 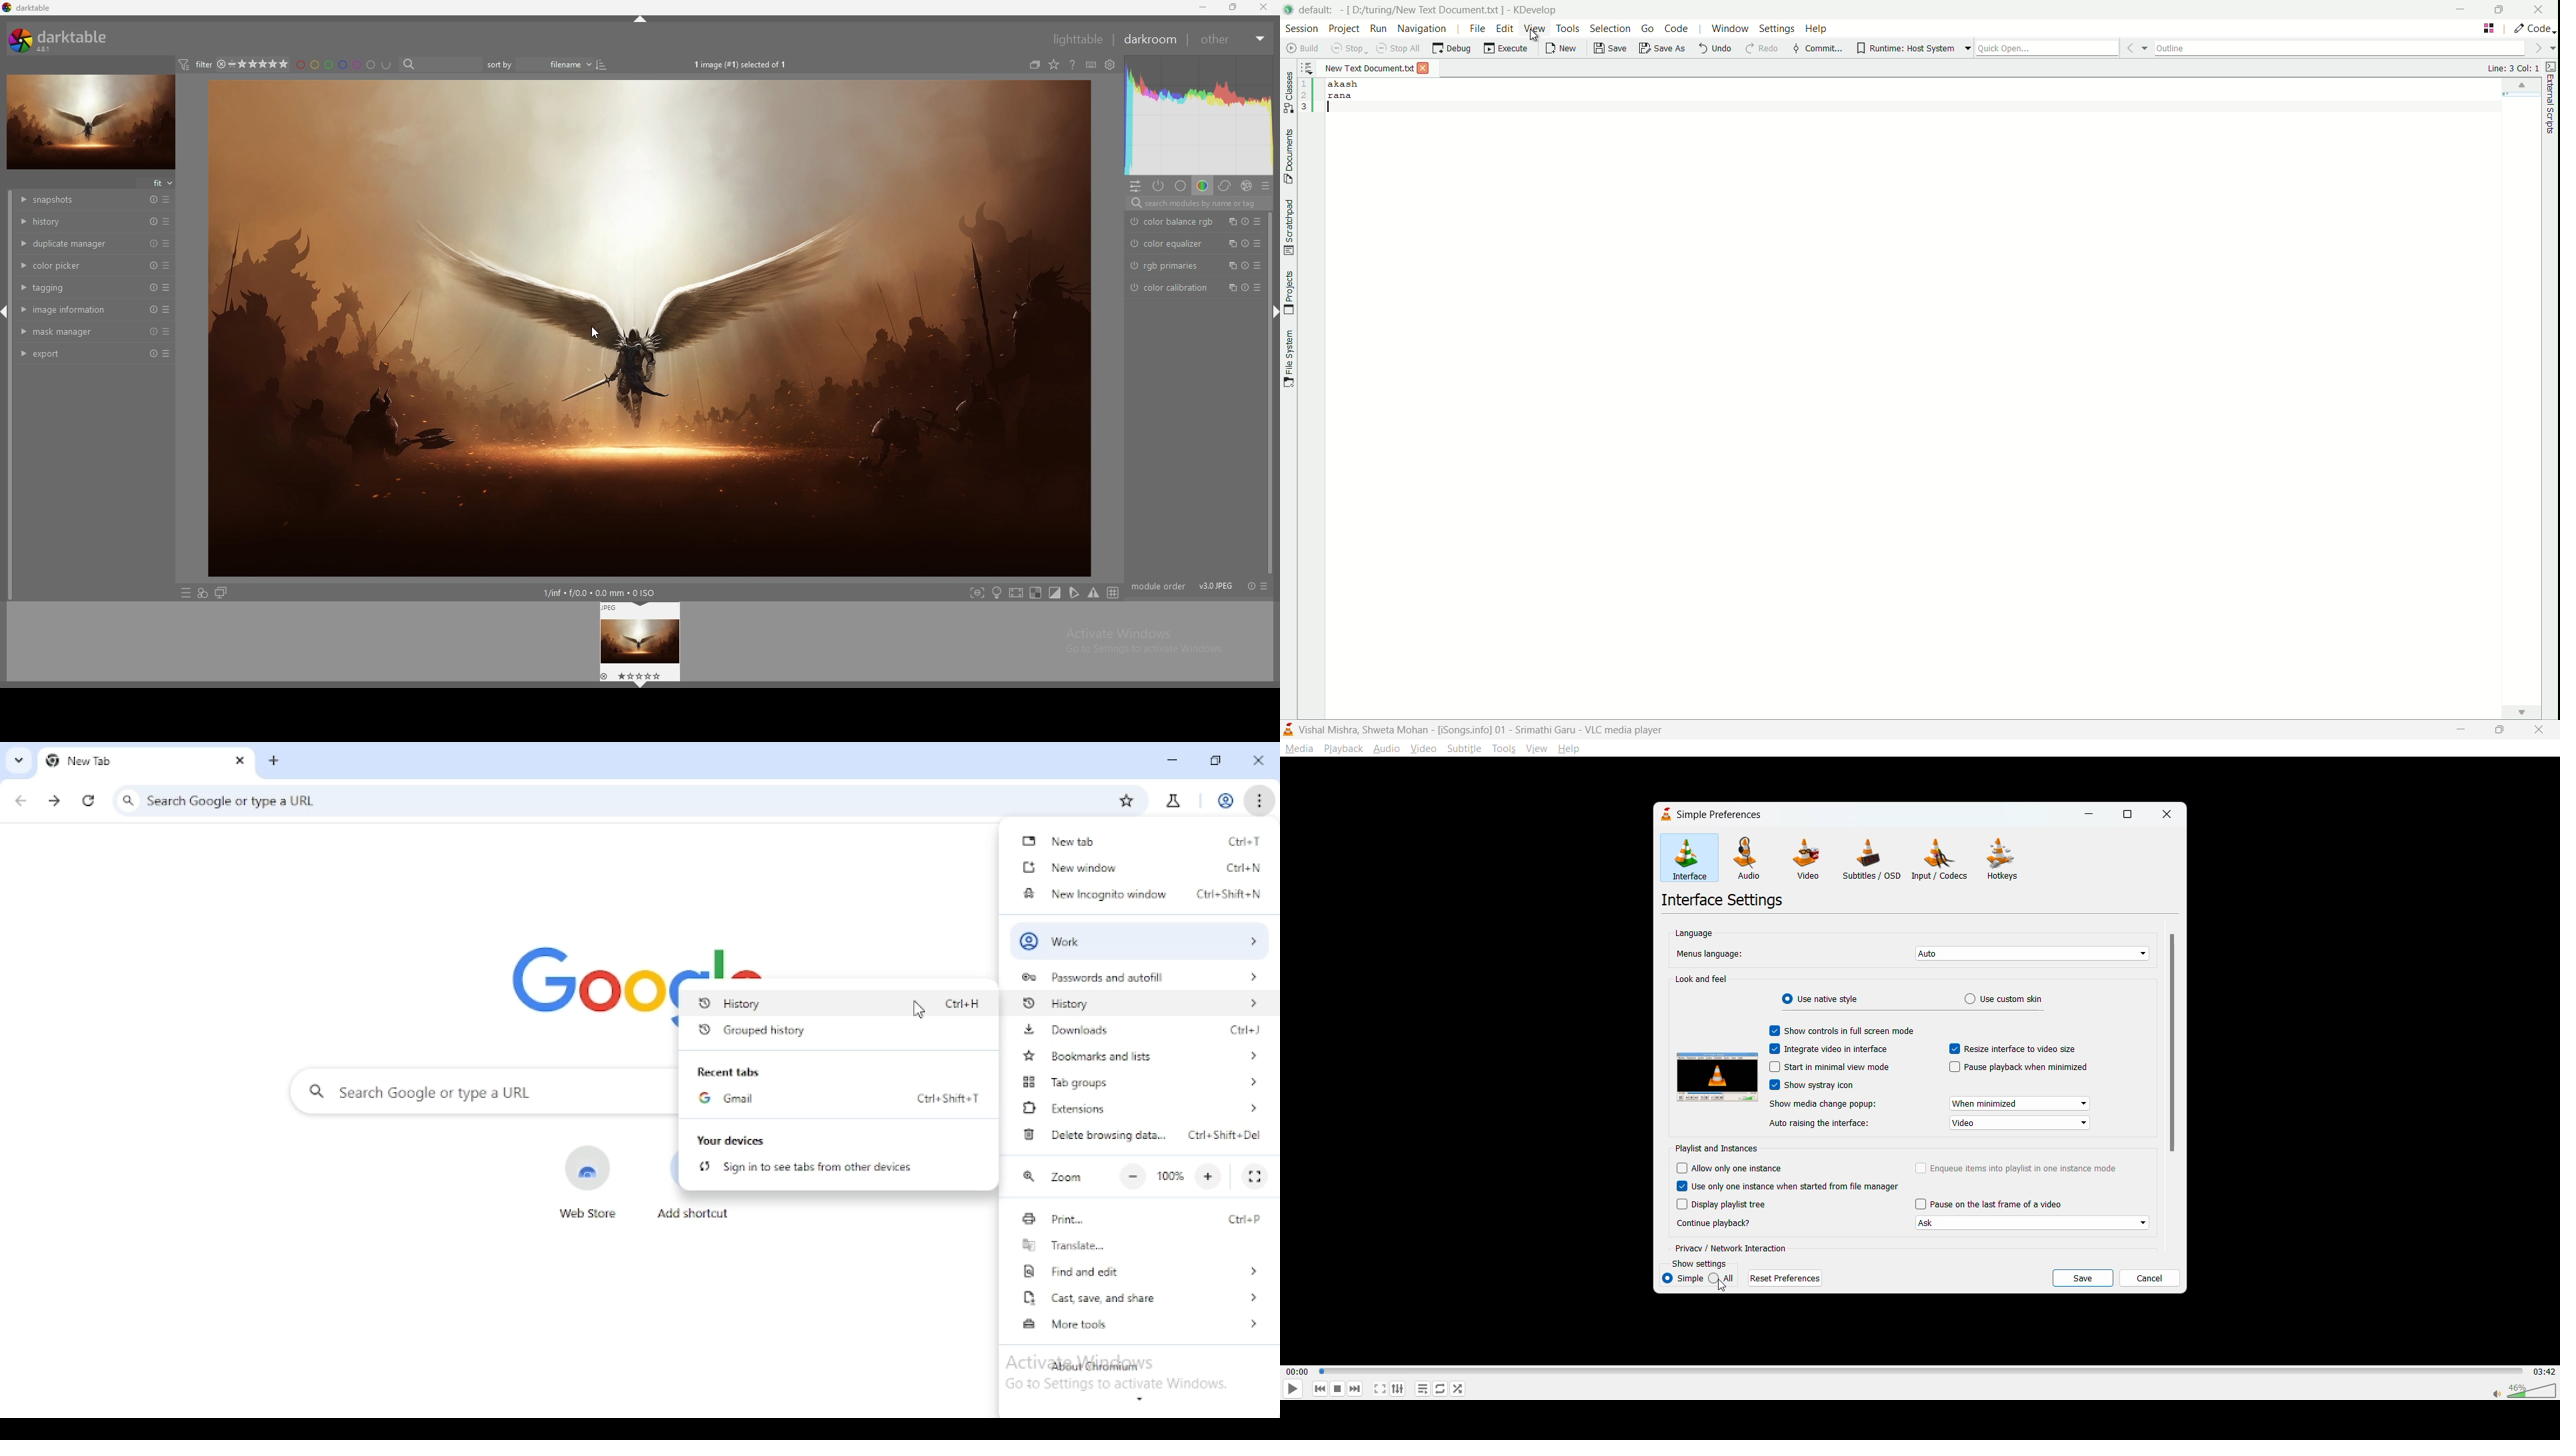 What do you see at coordinates (1726, 899) in the screenshot?
I see `interfaces settings` at bounding box center [1726, 899].